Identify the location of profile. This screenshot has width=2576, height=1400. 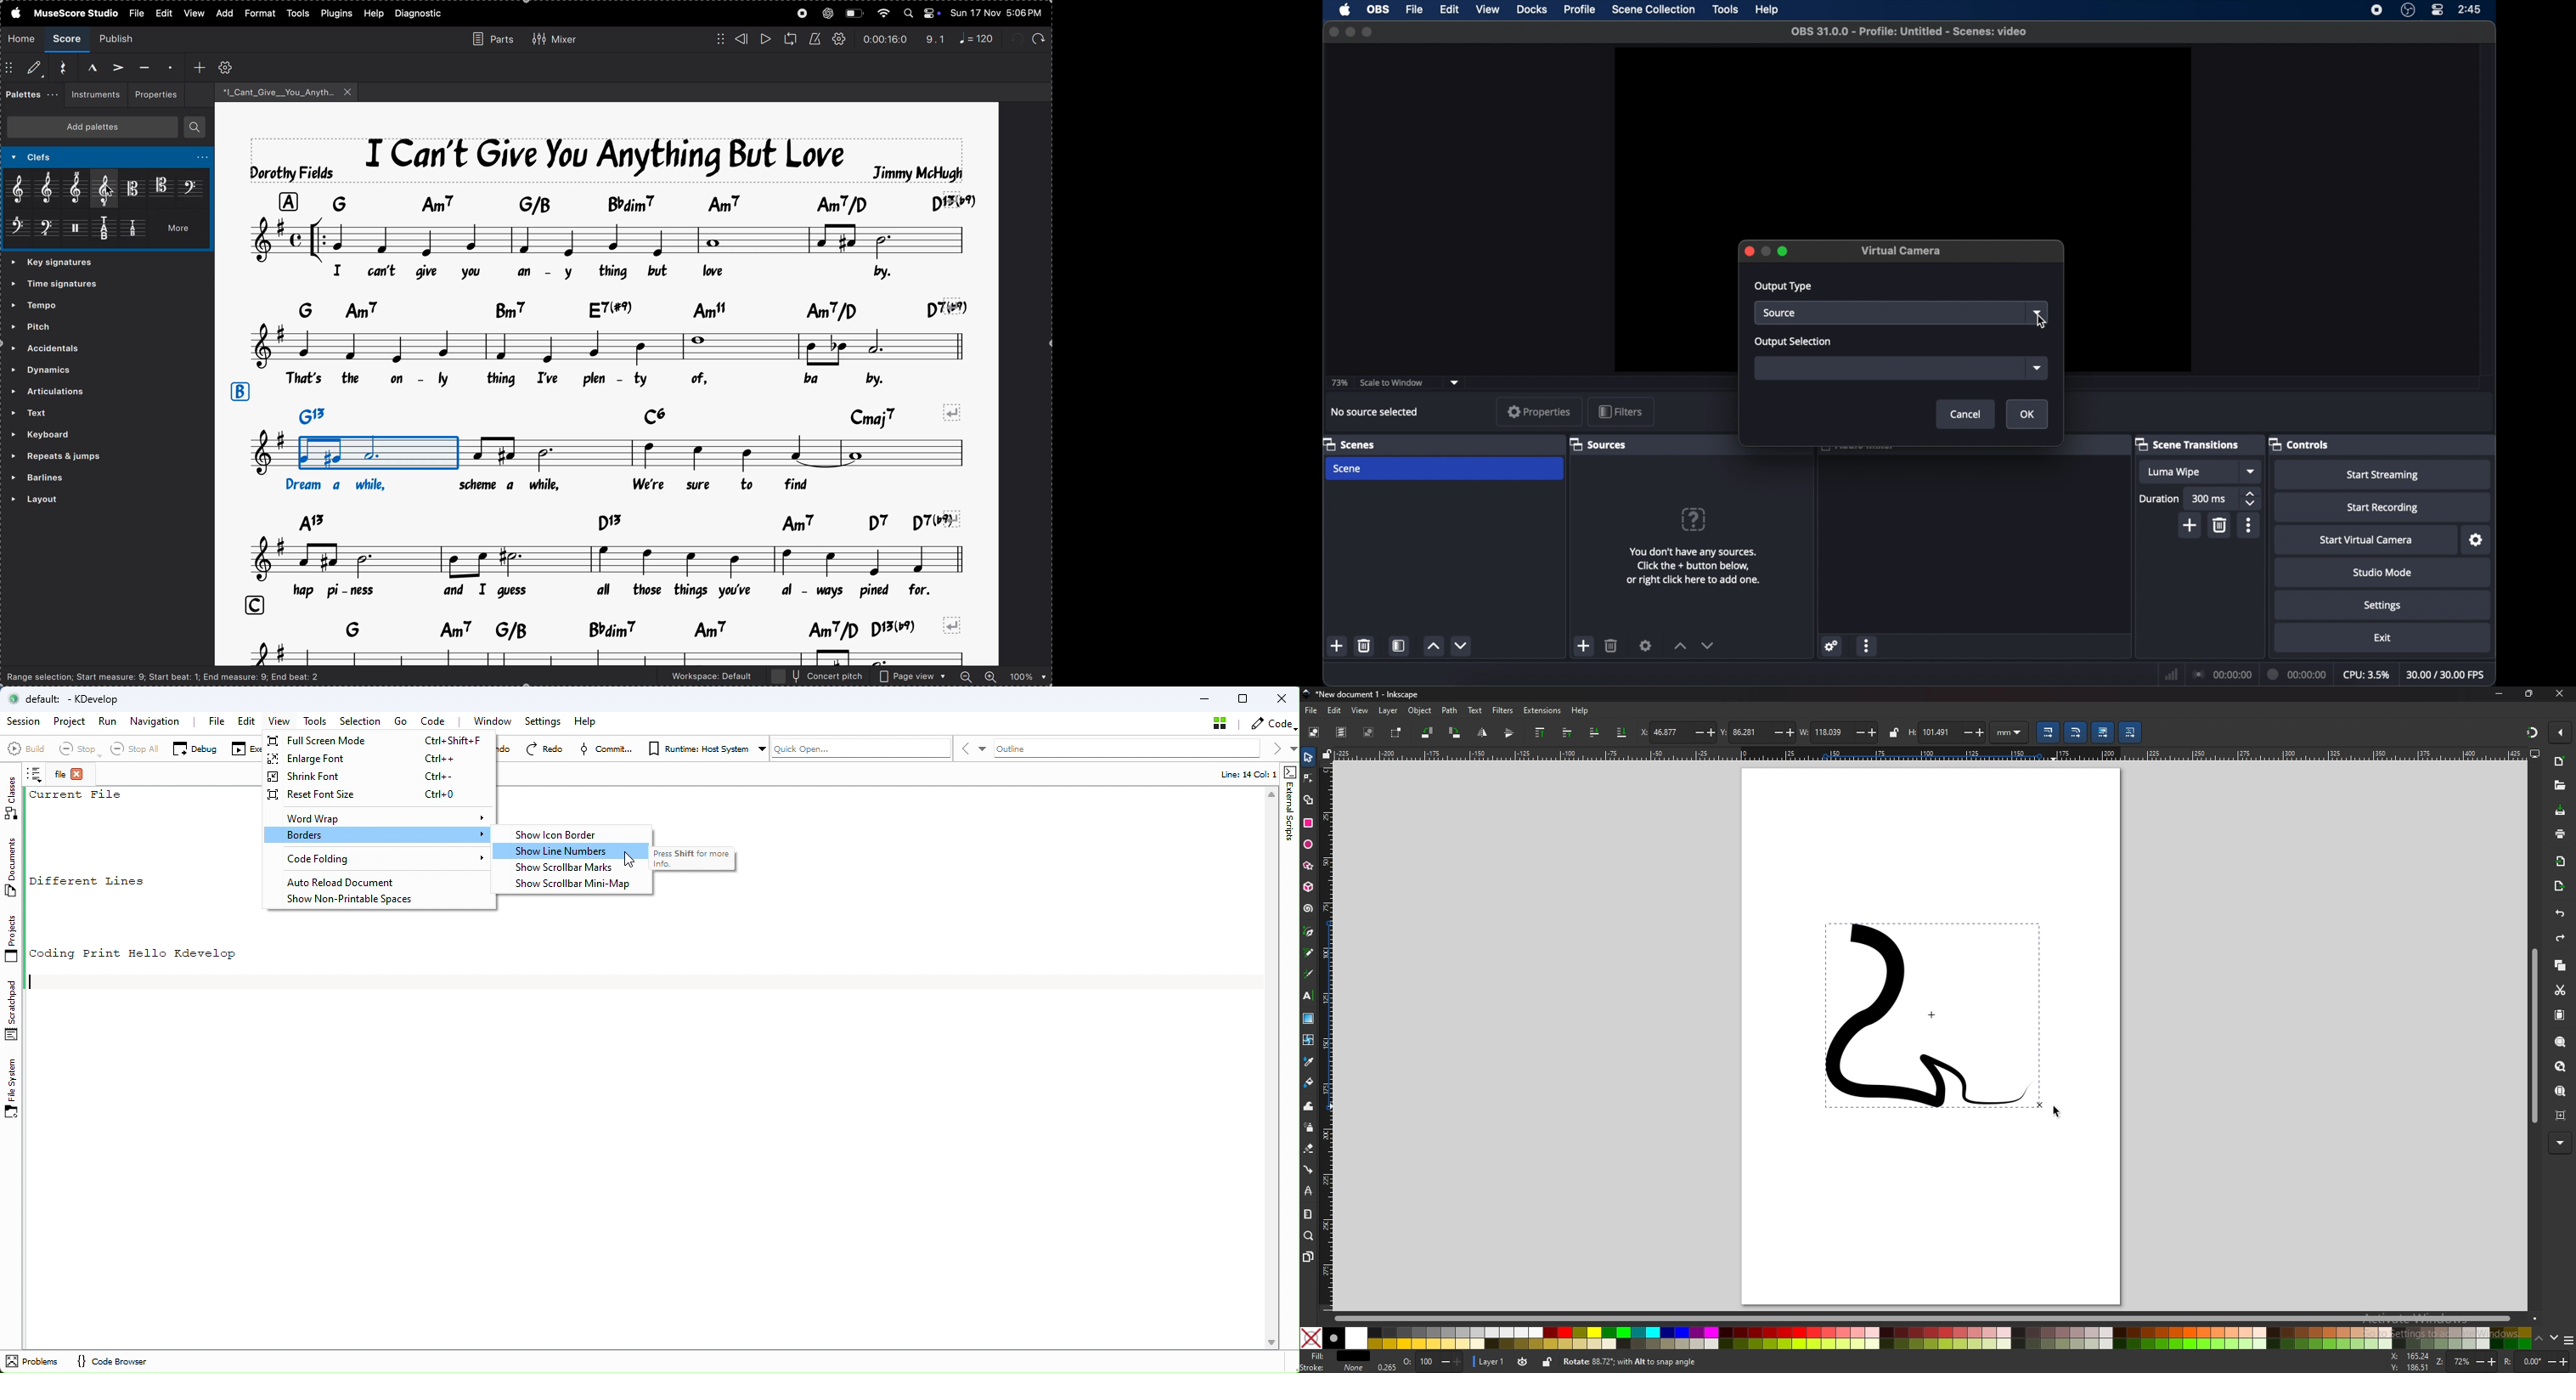
(1579, 10).